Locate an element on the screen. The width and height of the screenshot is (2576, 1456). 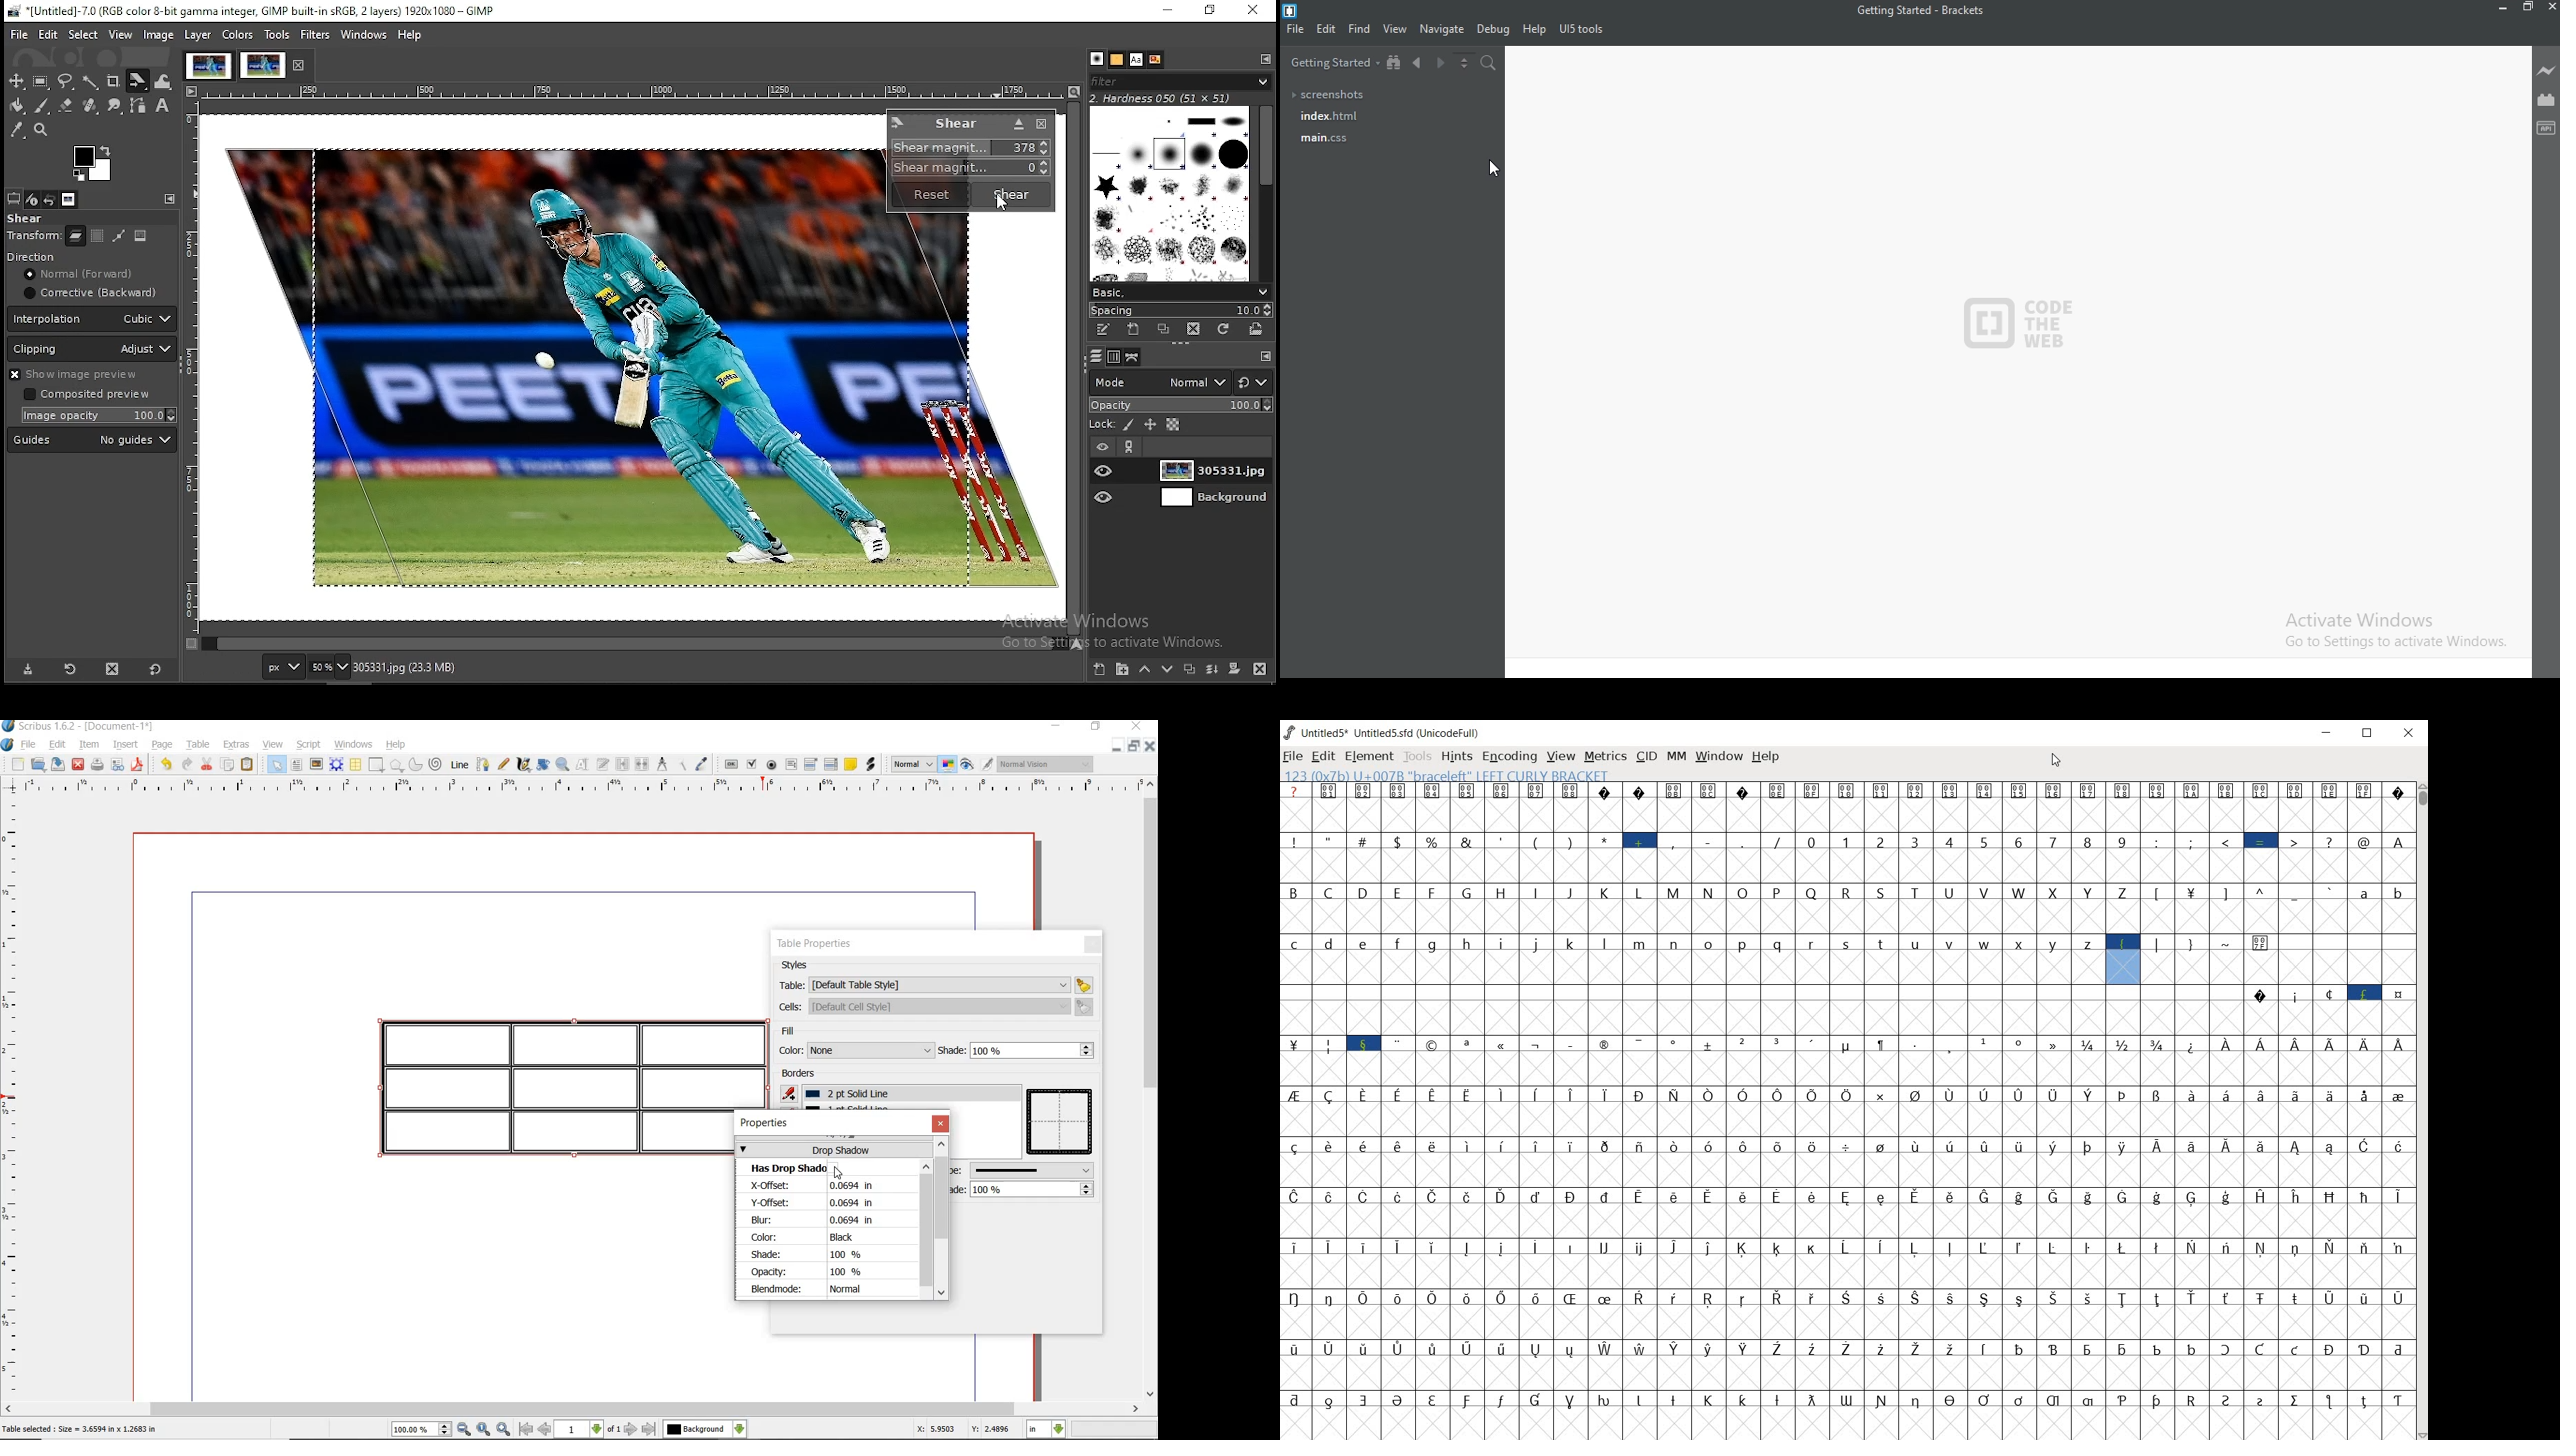
scroll bar is located at coordinates (634, 644).